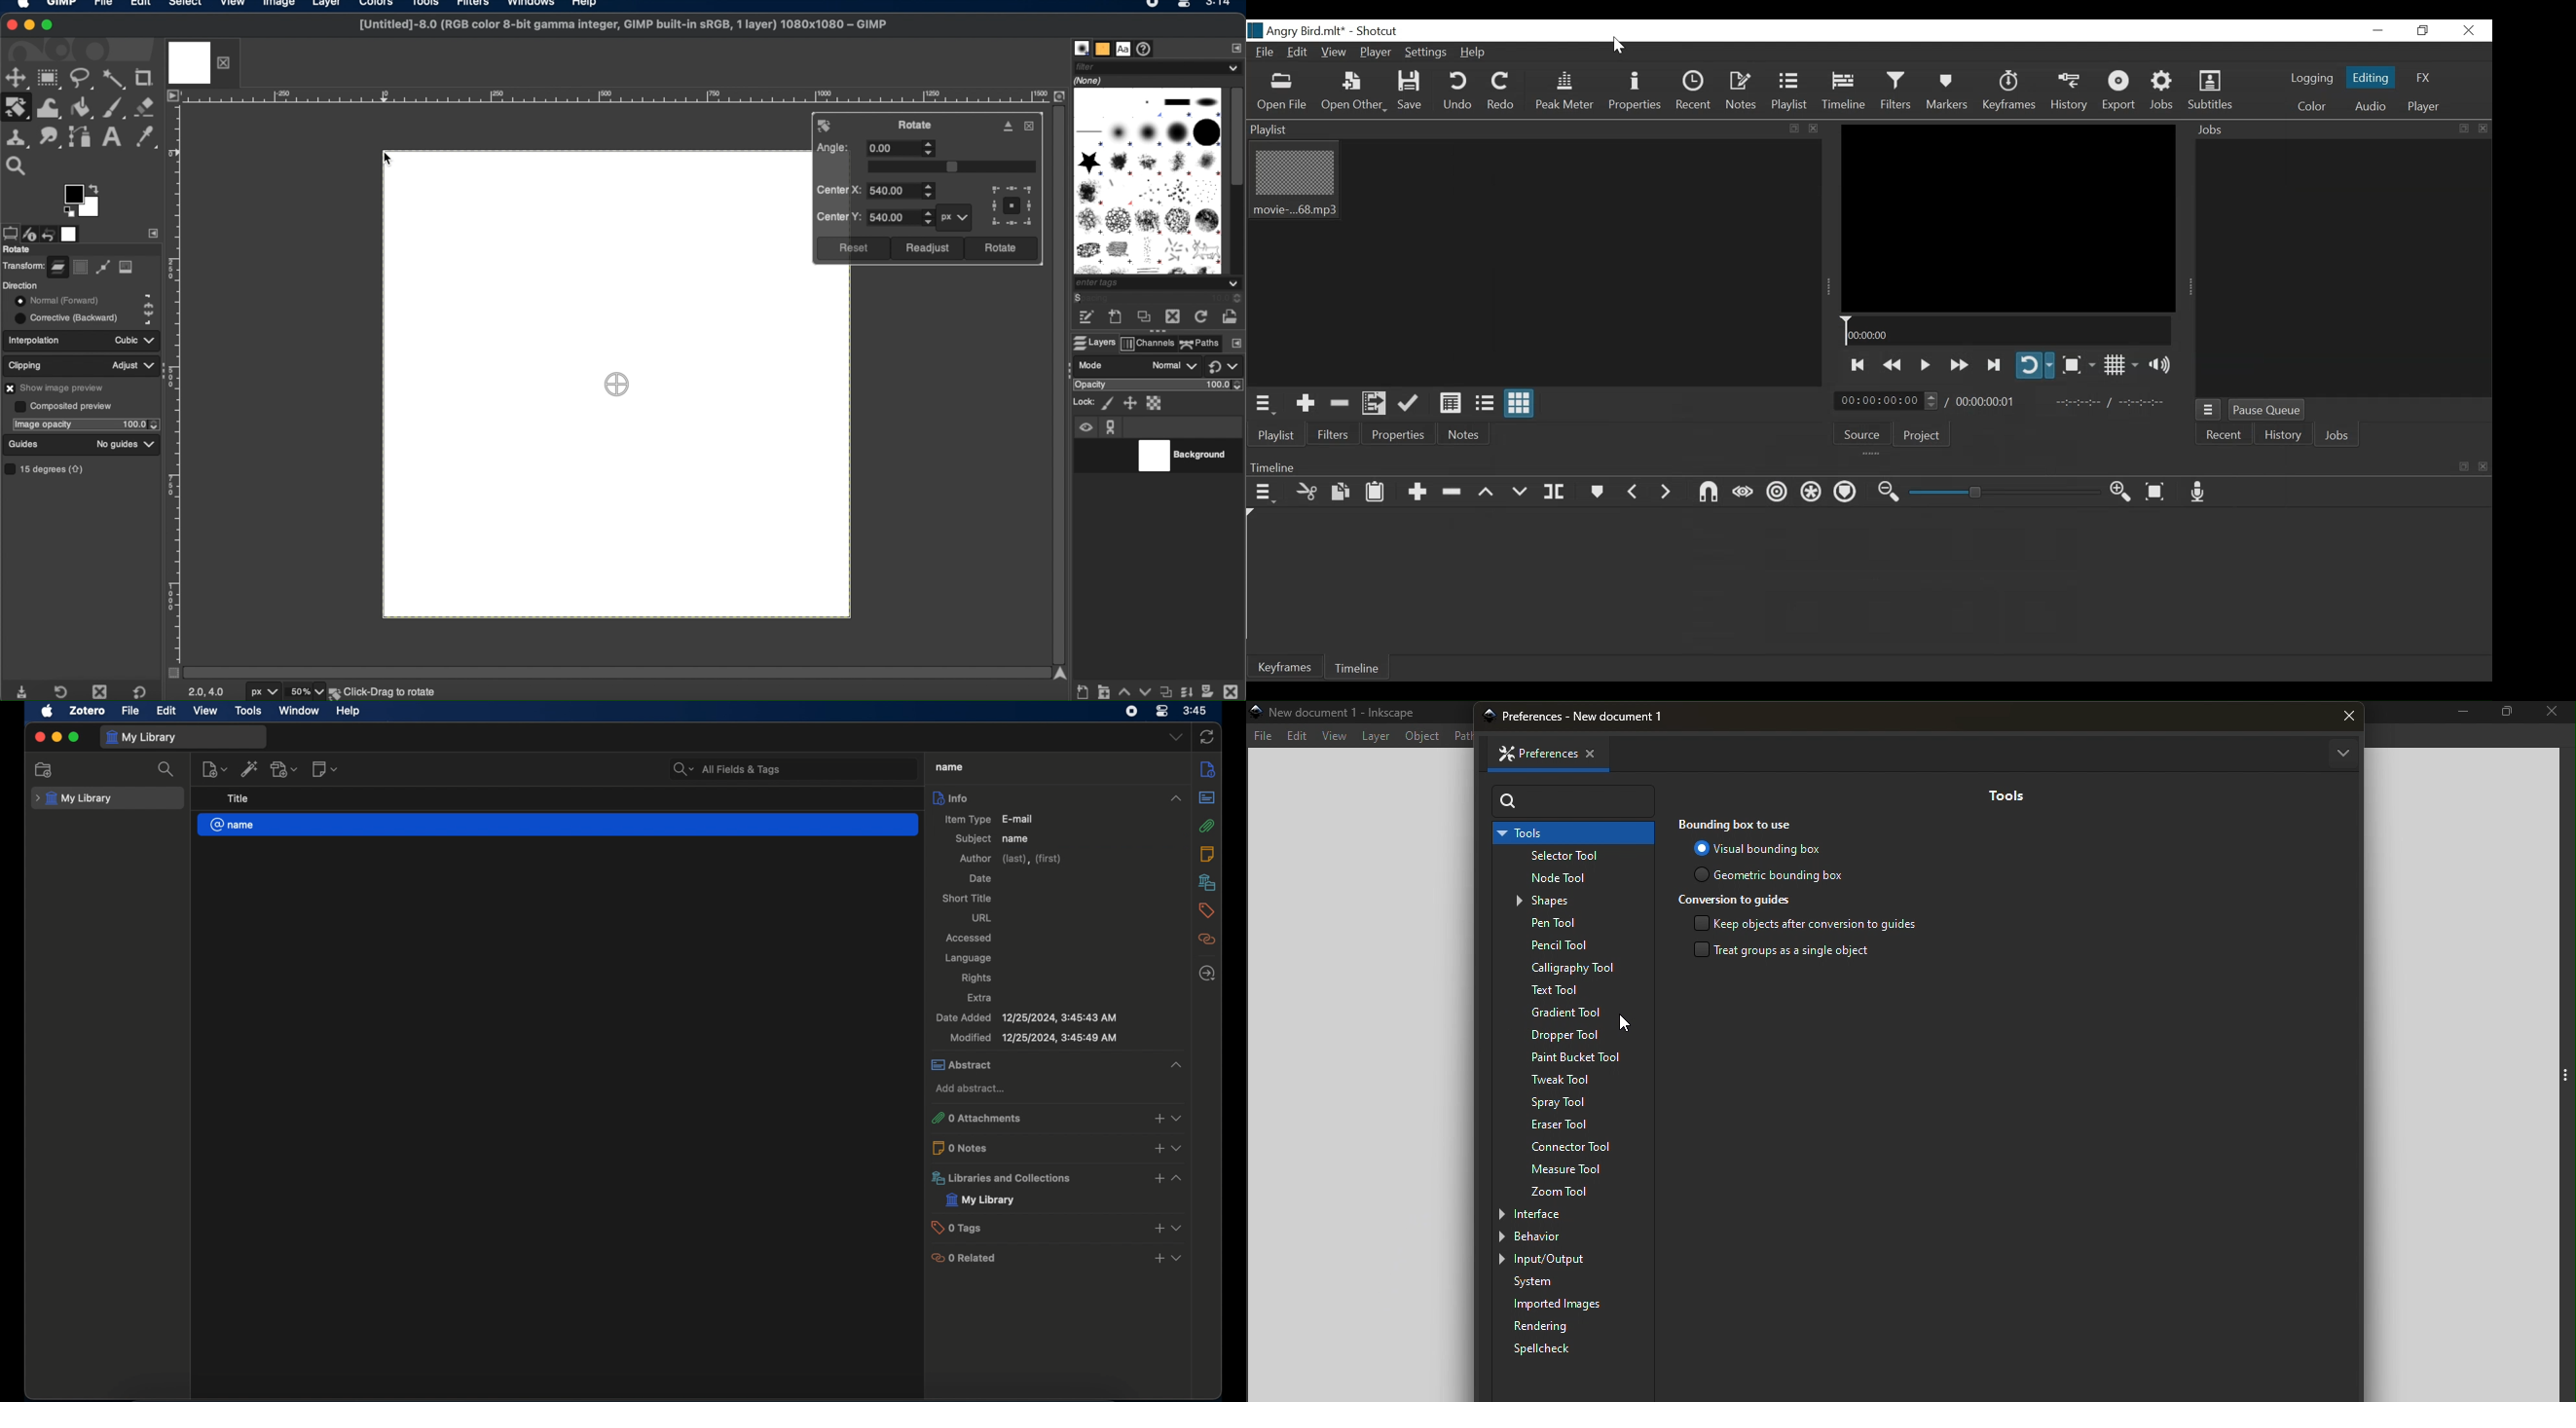 Image resolution: width=2576 pixels, height=1428 pixels. What do you see at coordinates (1483, 404) in the screenshot?
I see `View as files` at bounding box center [1483, 404].